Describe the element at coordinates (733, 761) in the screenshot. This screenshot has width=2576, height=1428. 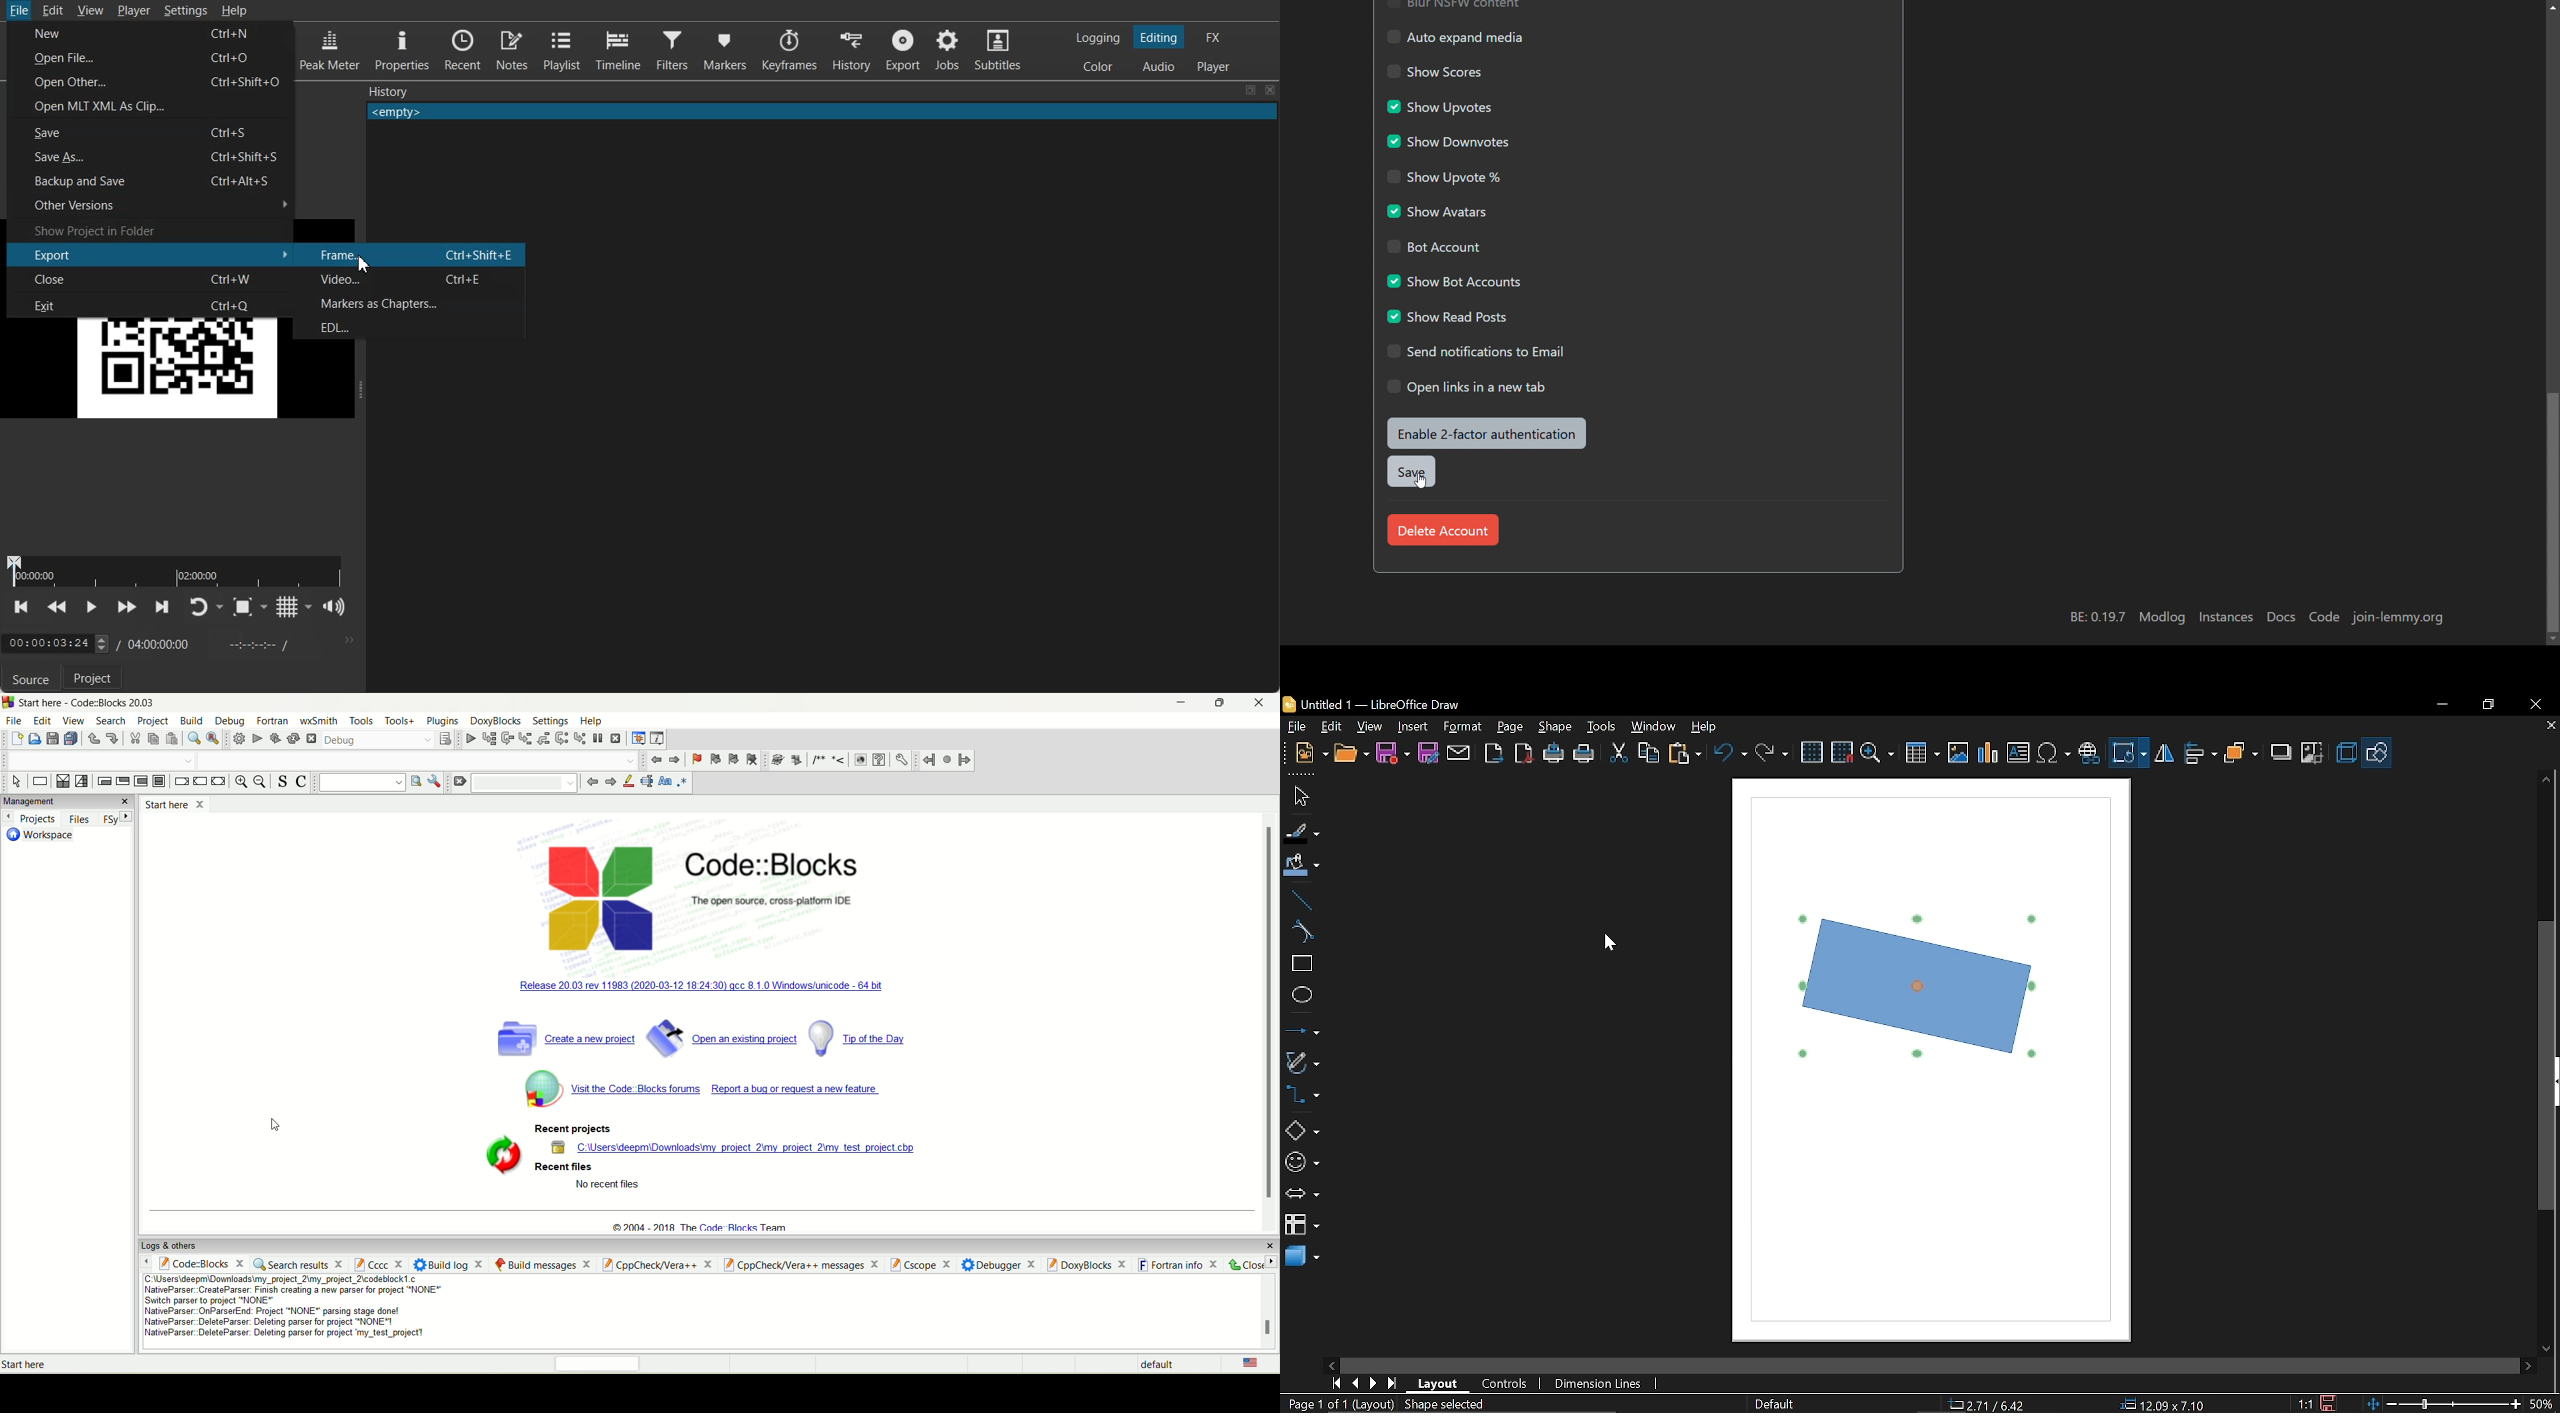
I see `next bookmark` at that location.